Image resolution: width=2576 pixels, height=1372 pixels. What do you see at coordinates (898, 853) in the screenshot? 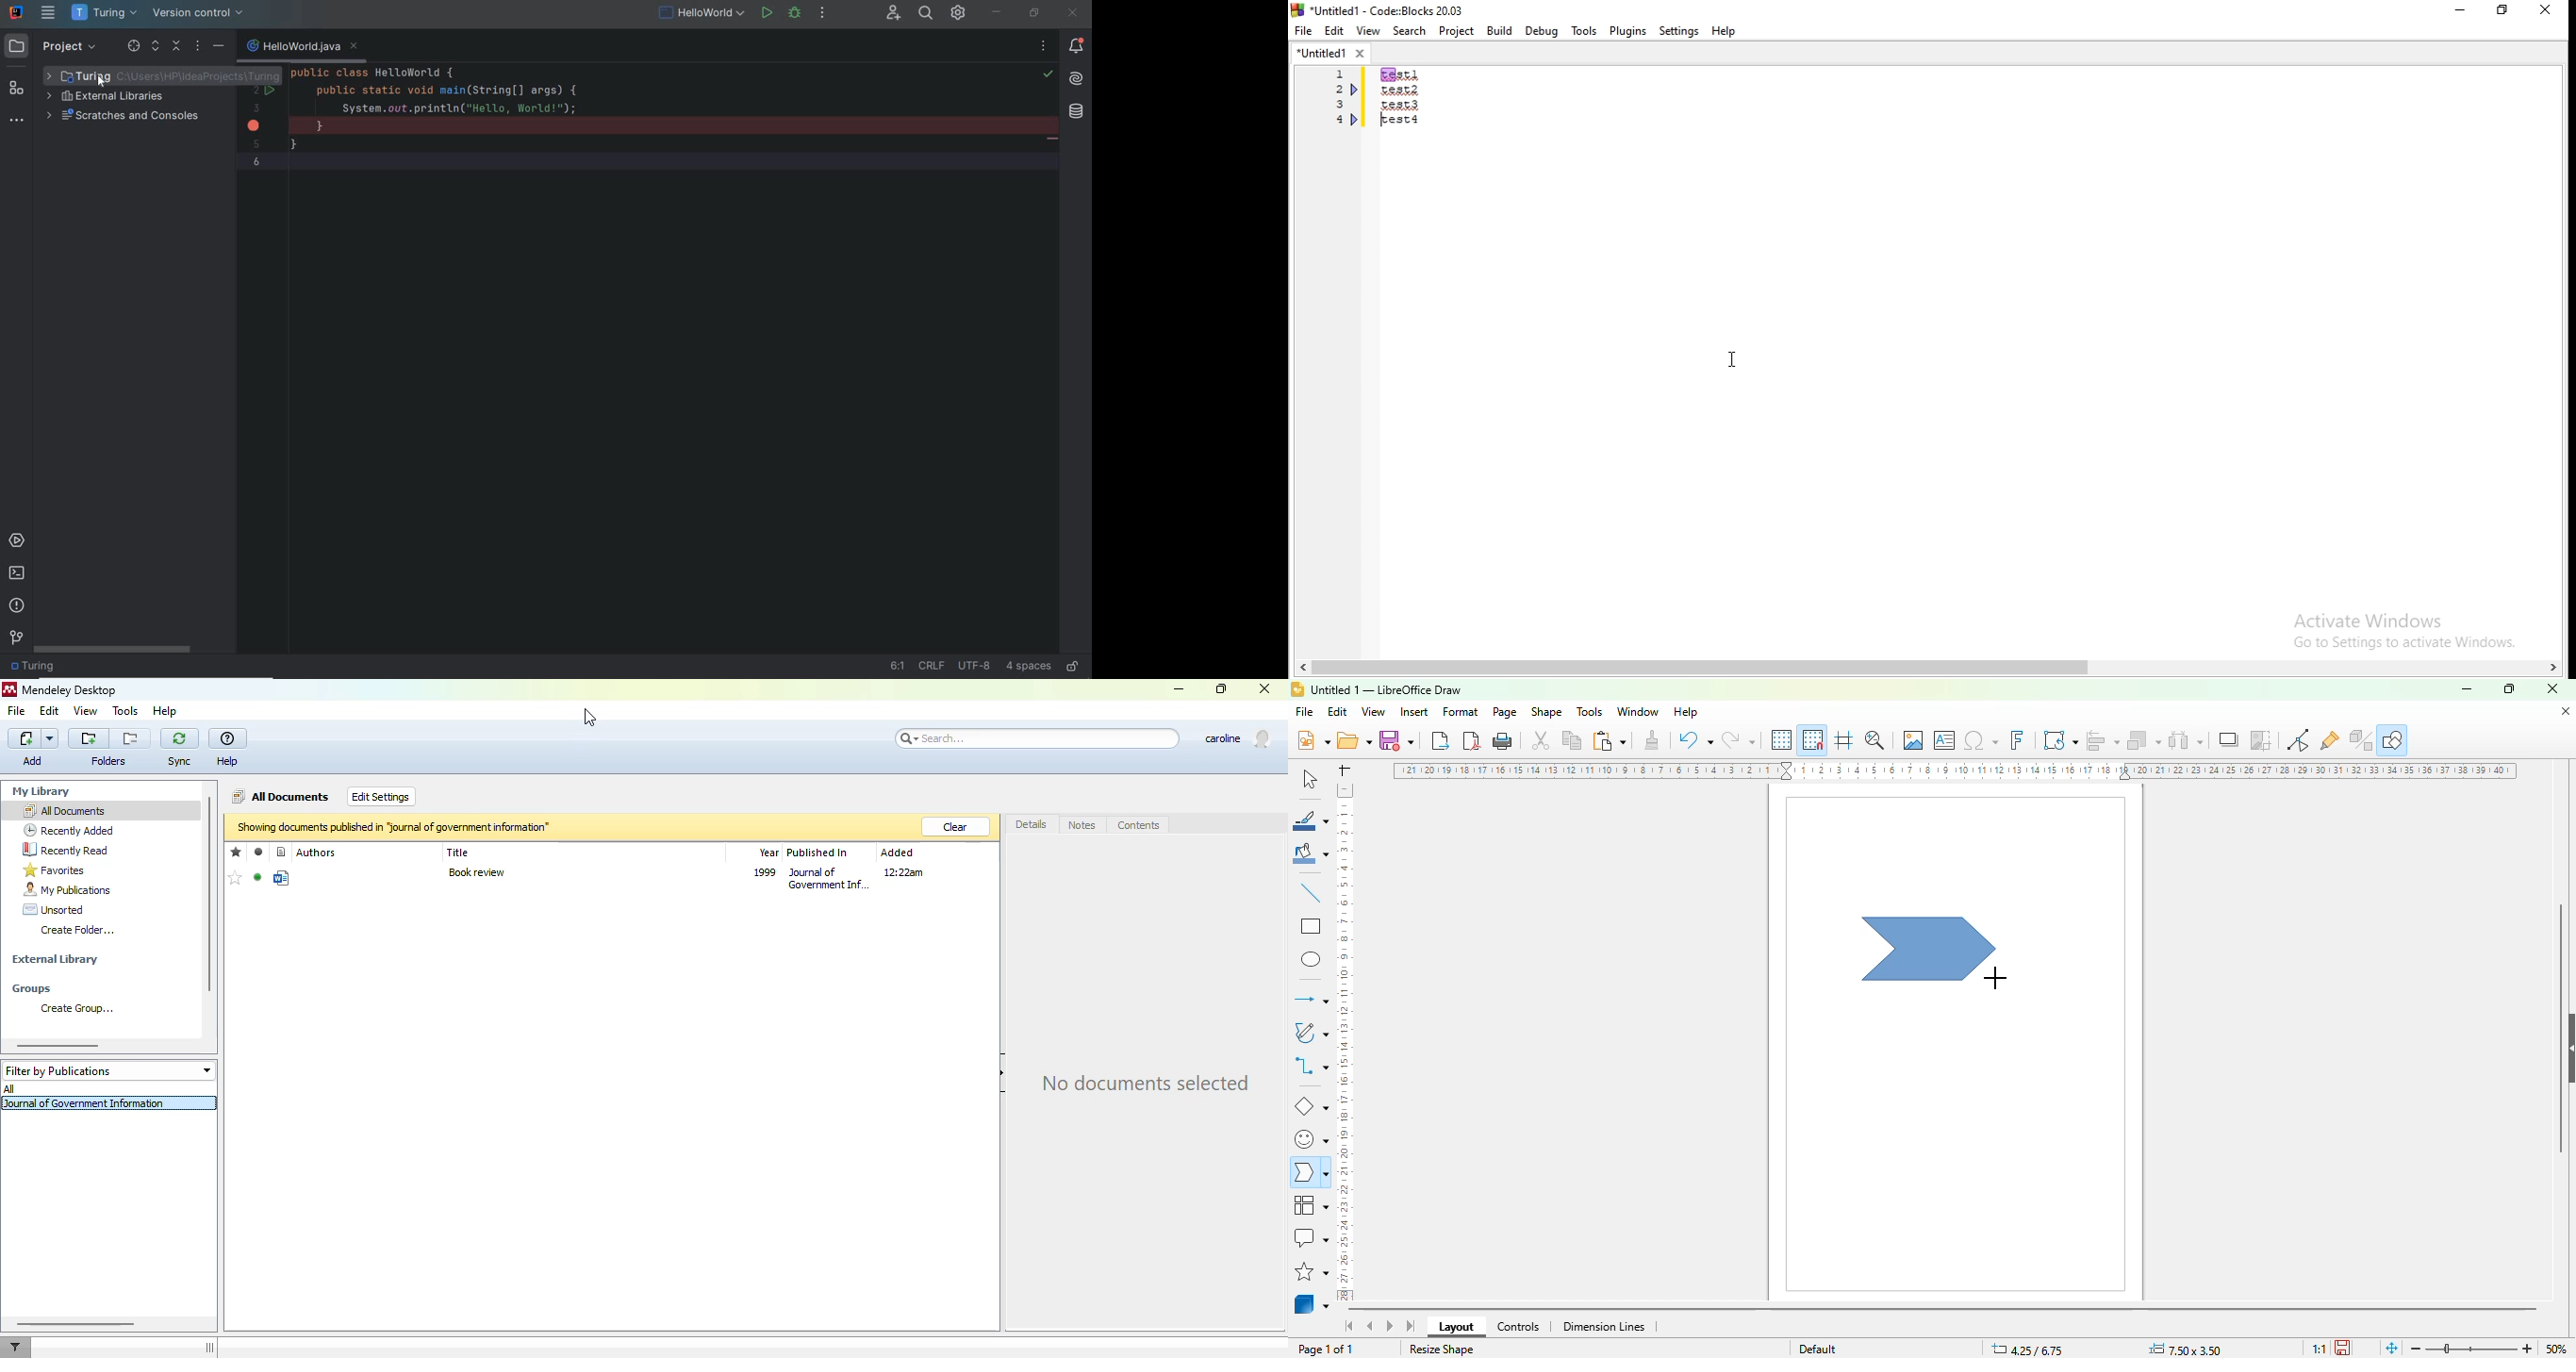
I see `added` at bounding box center [898, 853].